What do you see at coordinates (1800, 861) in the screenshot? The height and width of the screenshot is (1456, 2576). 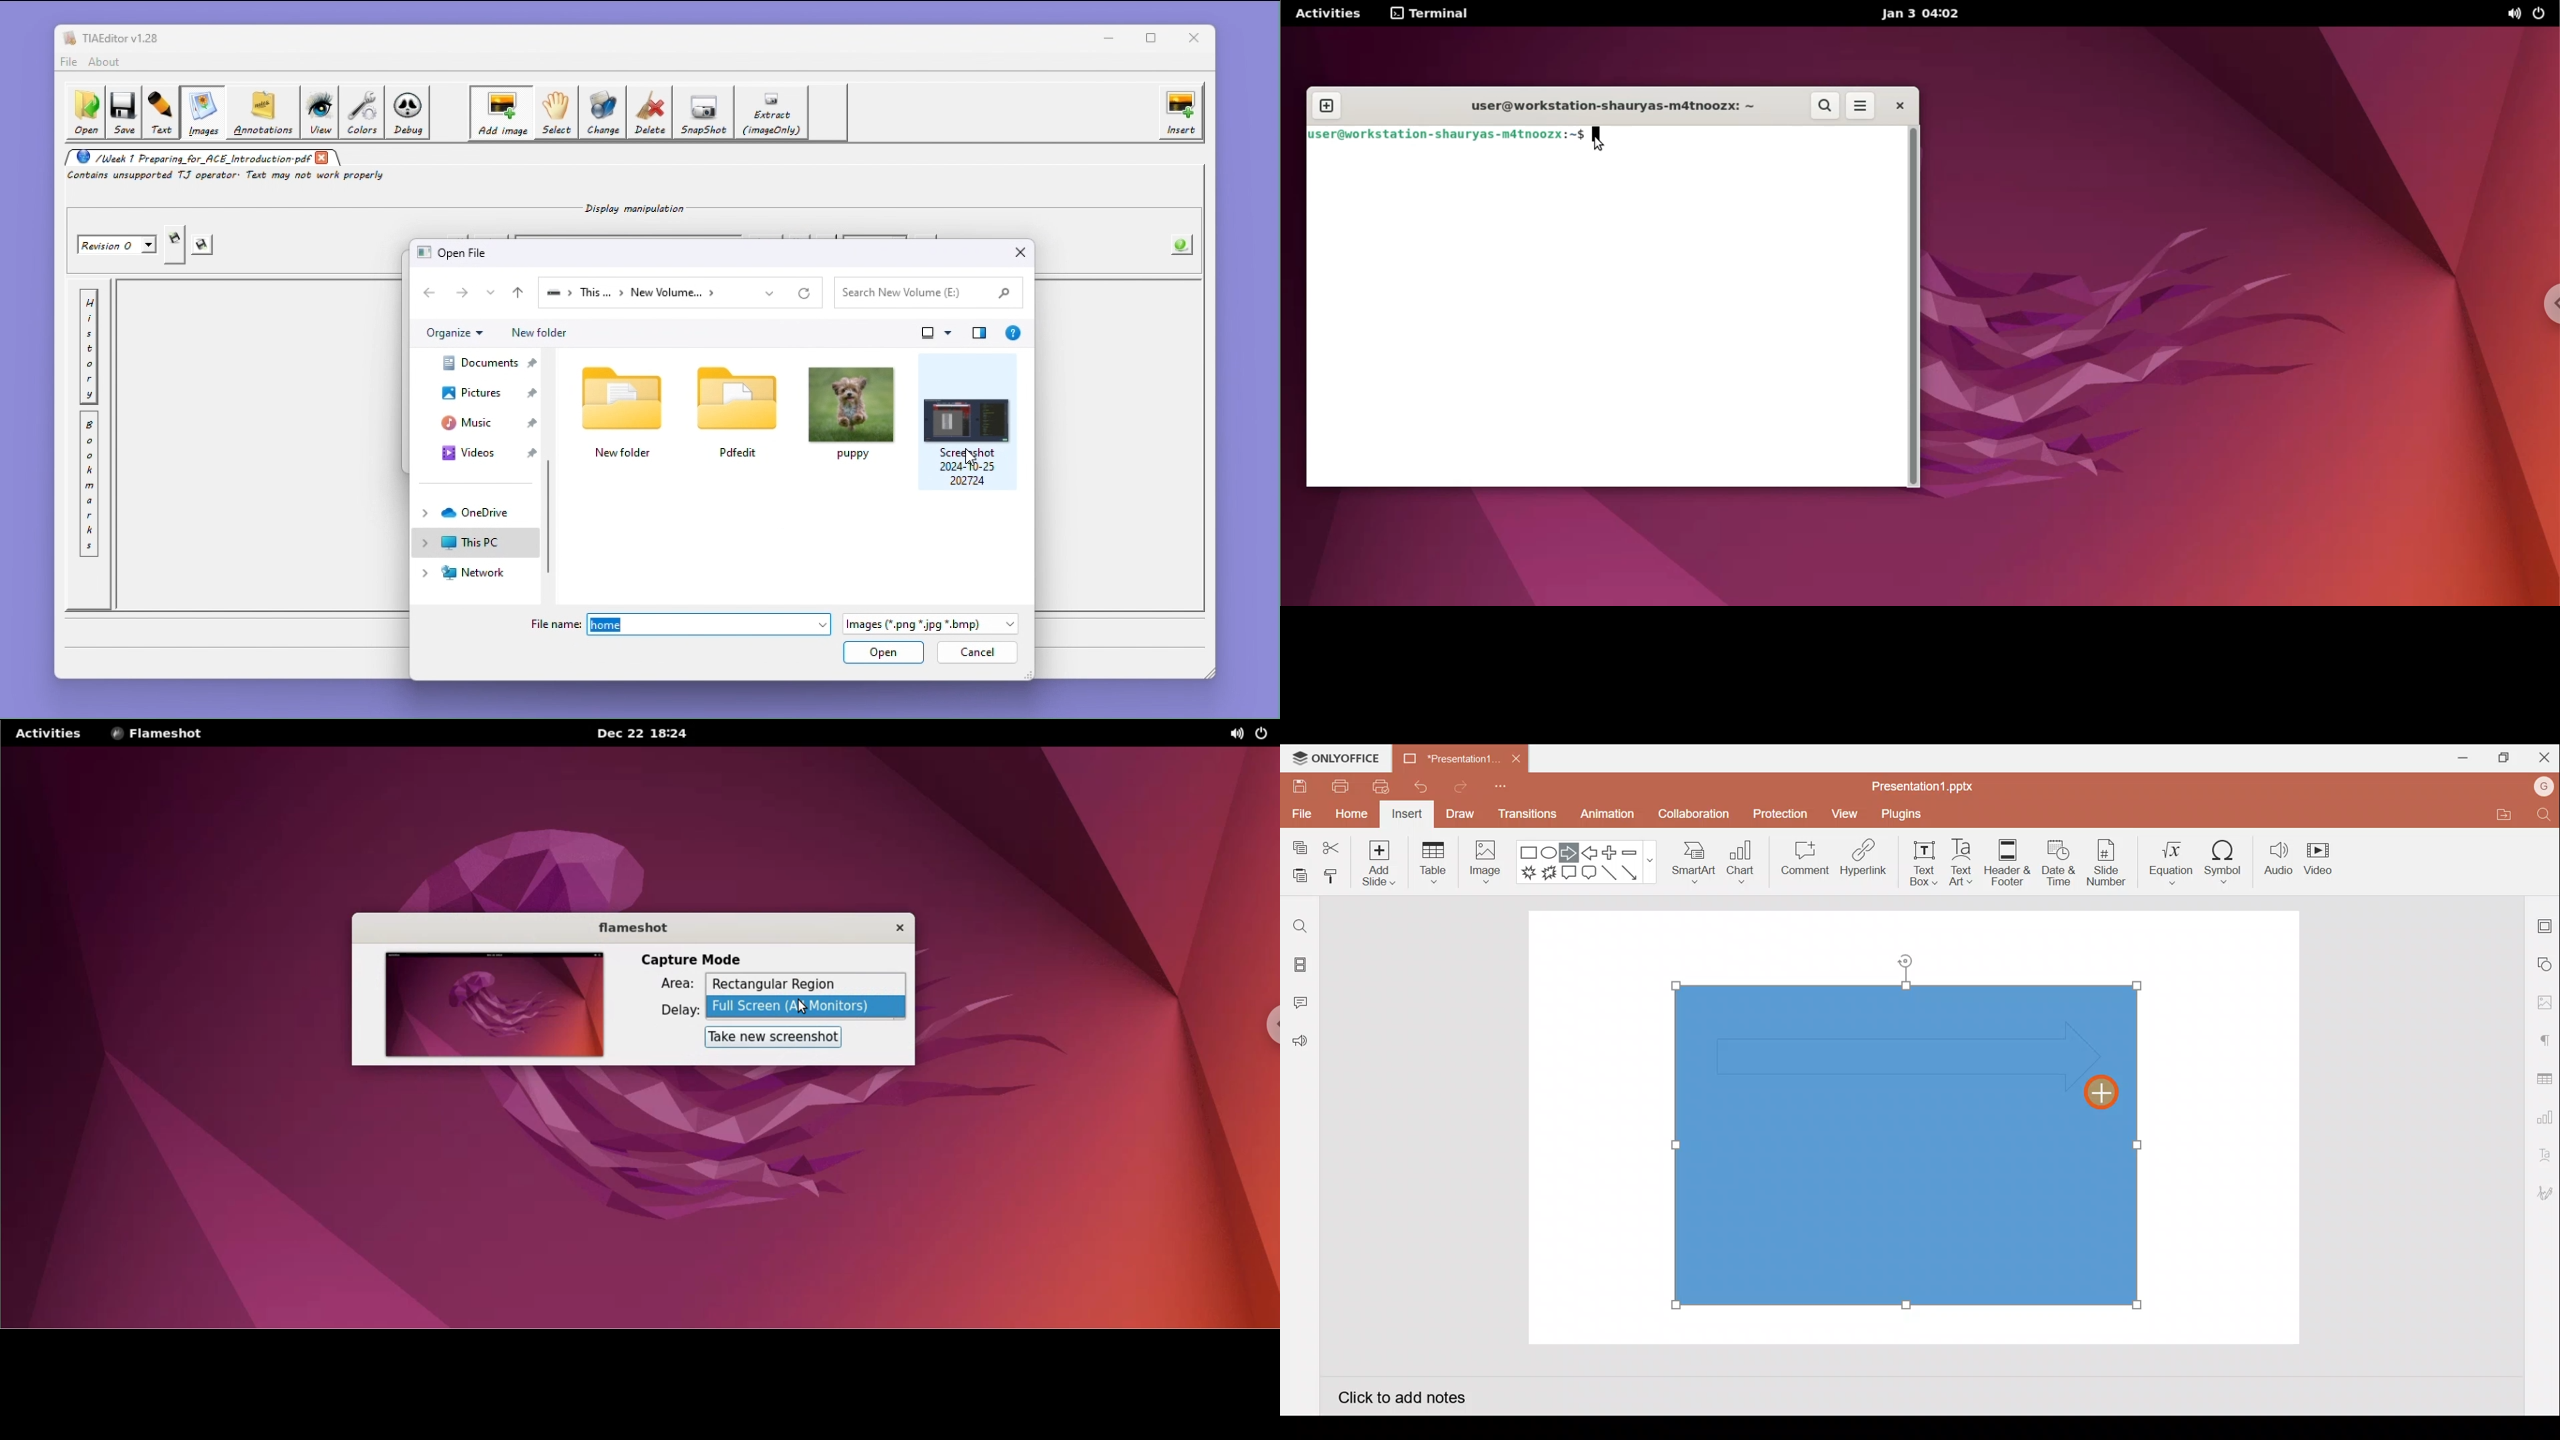 I see `Comment` at bounding box center [1800, 861].